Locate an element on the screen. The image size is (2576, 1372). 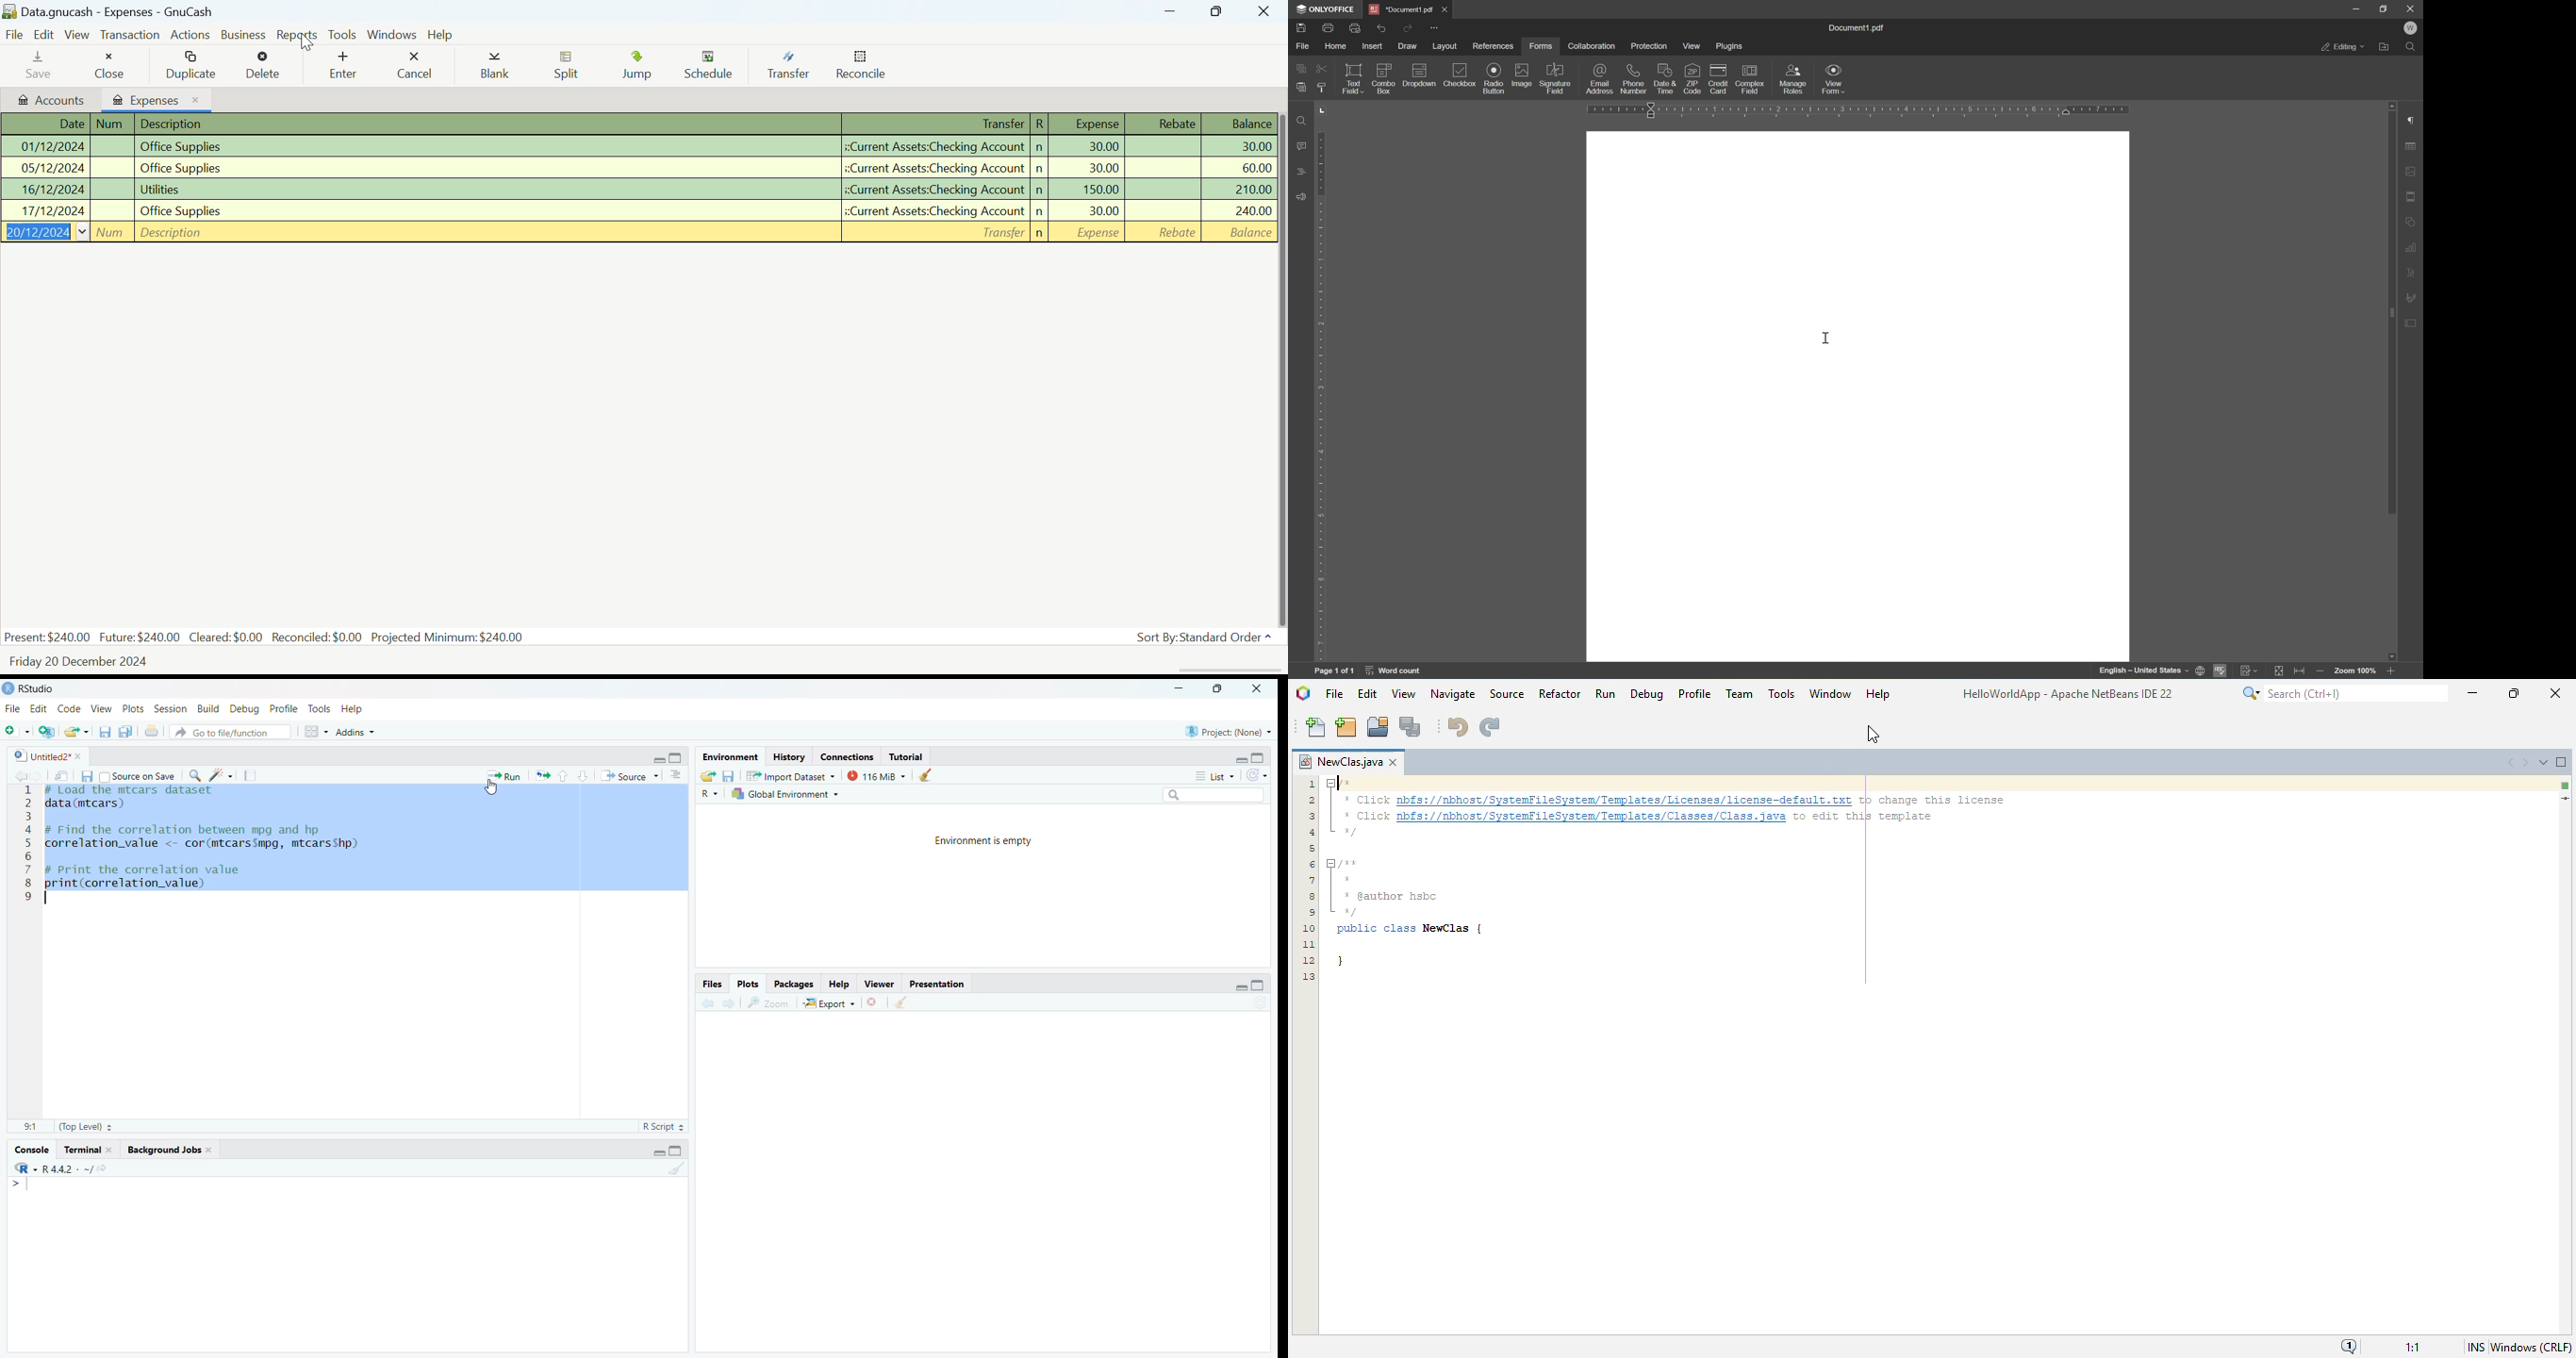
Profile is located at coordinates (282, 707).